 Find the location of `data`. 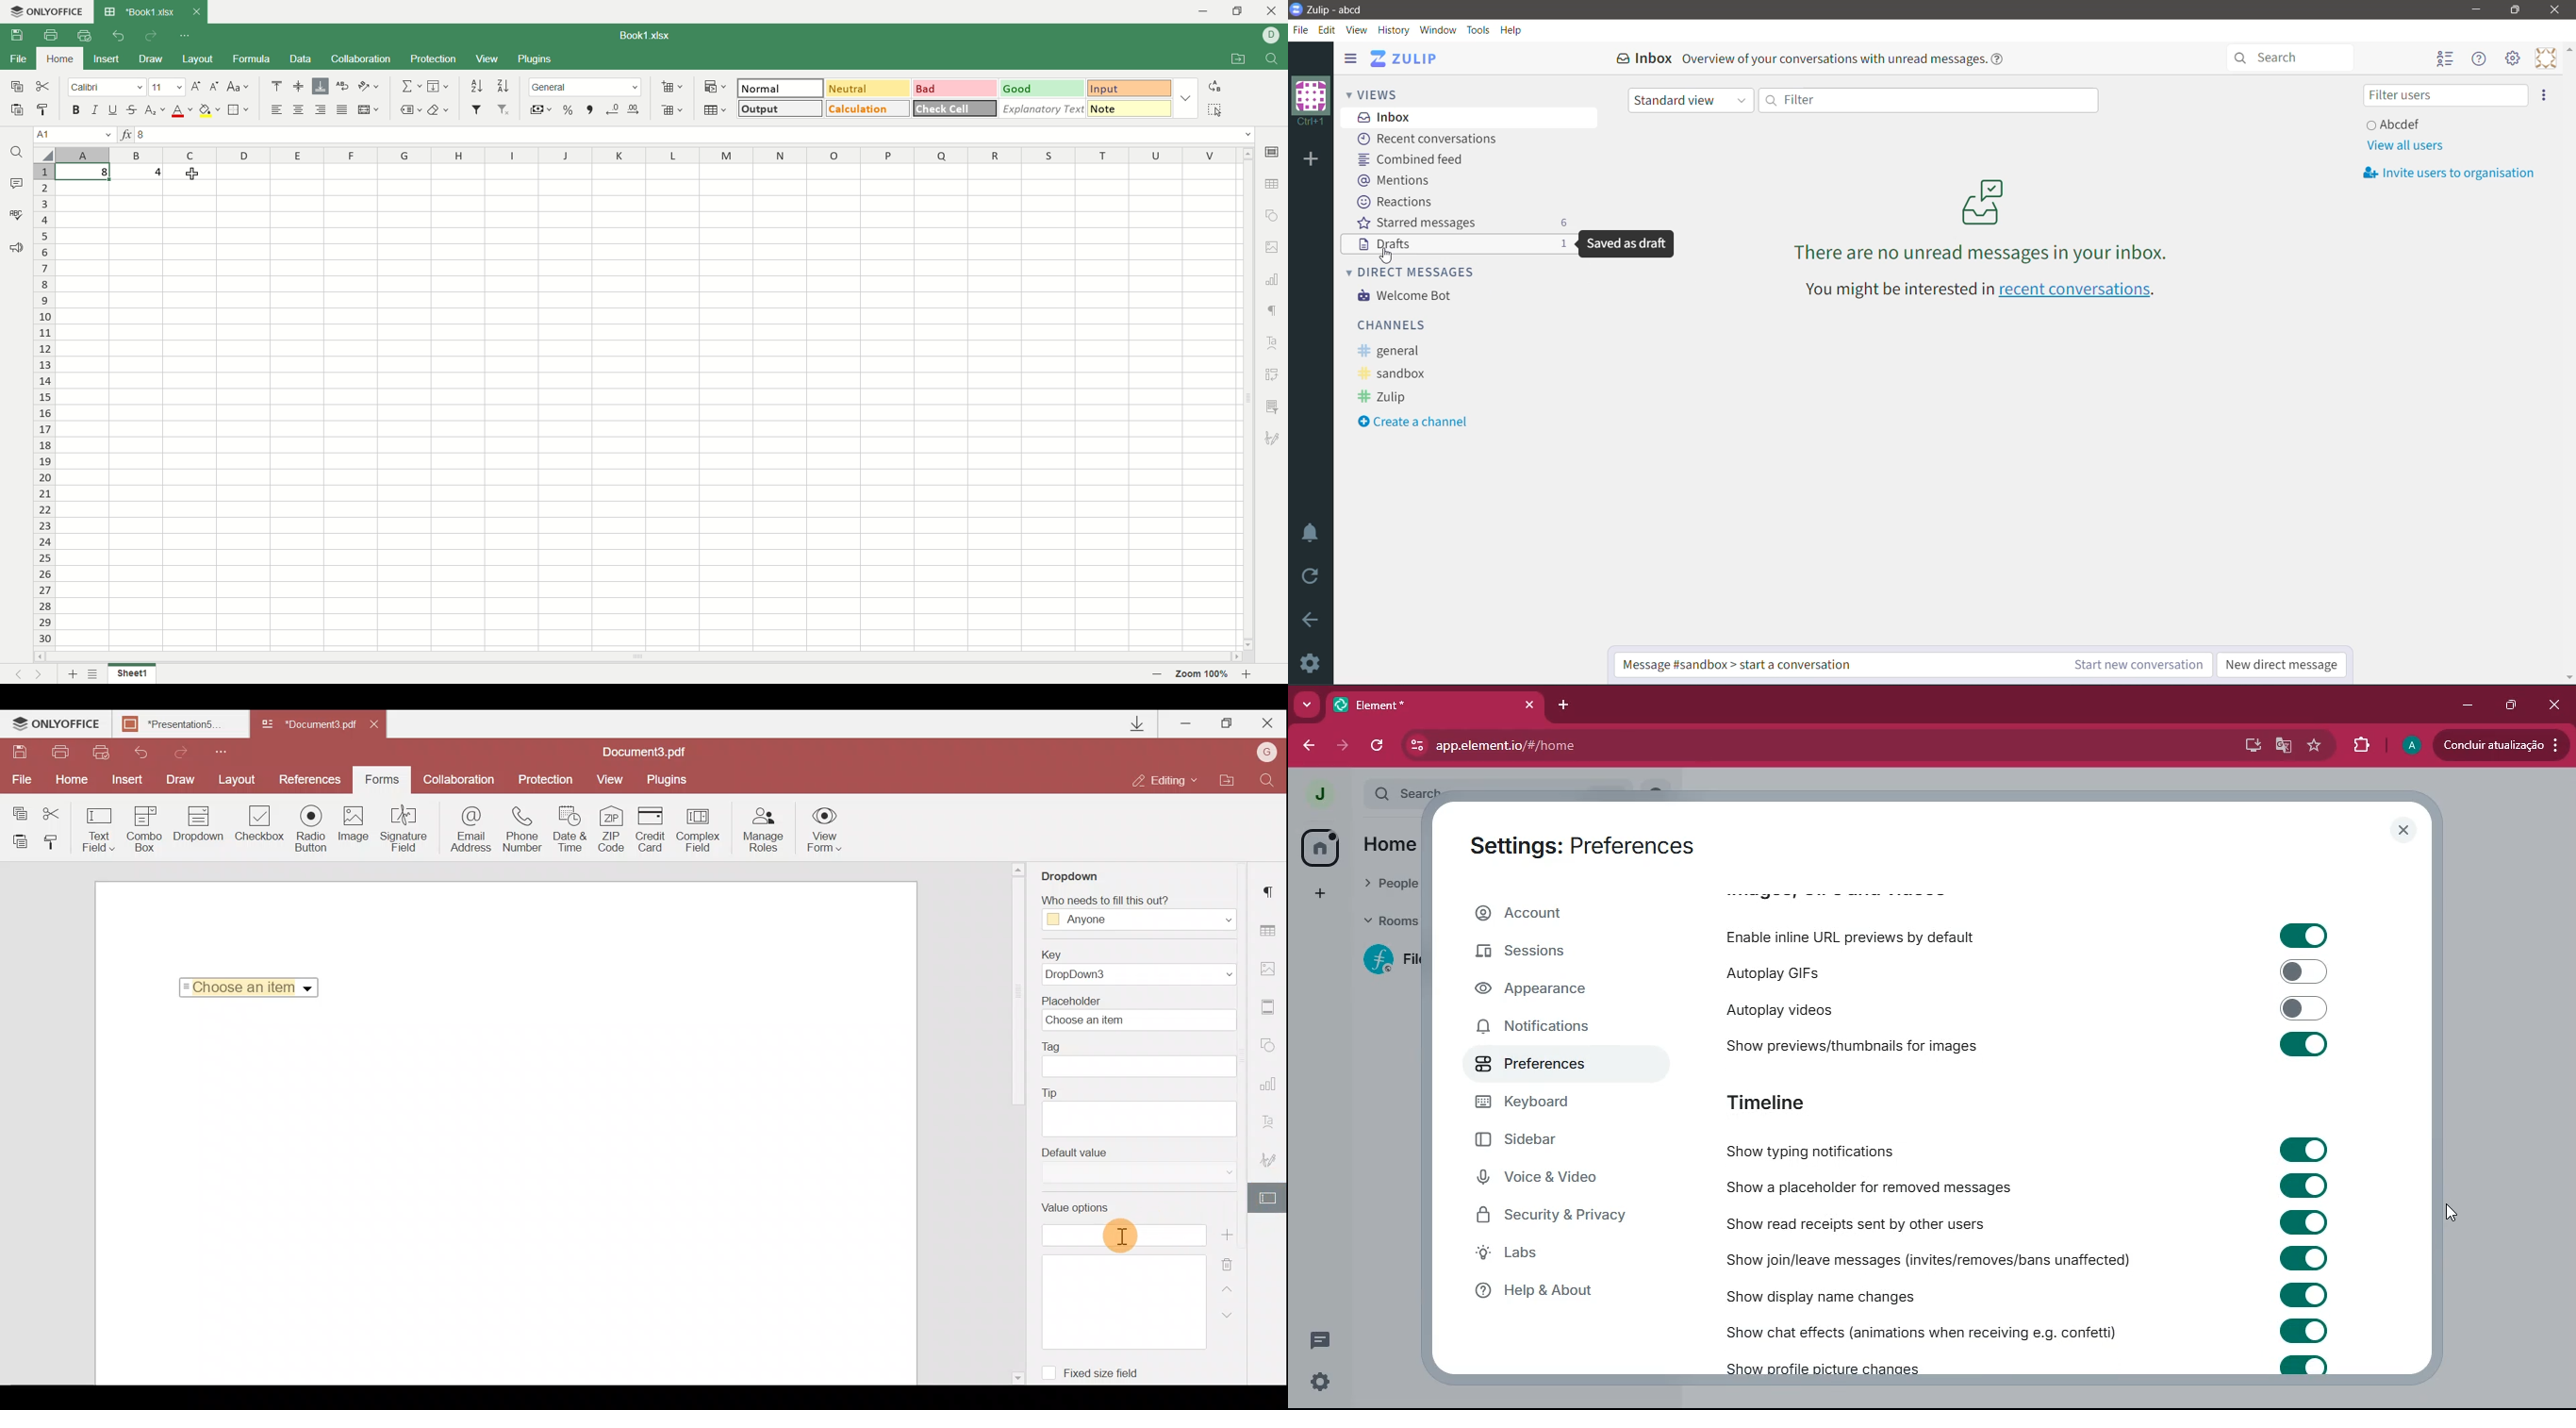

data is located at coordinates (301, 59).